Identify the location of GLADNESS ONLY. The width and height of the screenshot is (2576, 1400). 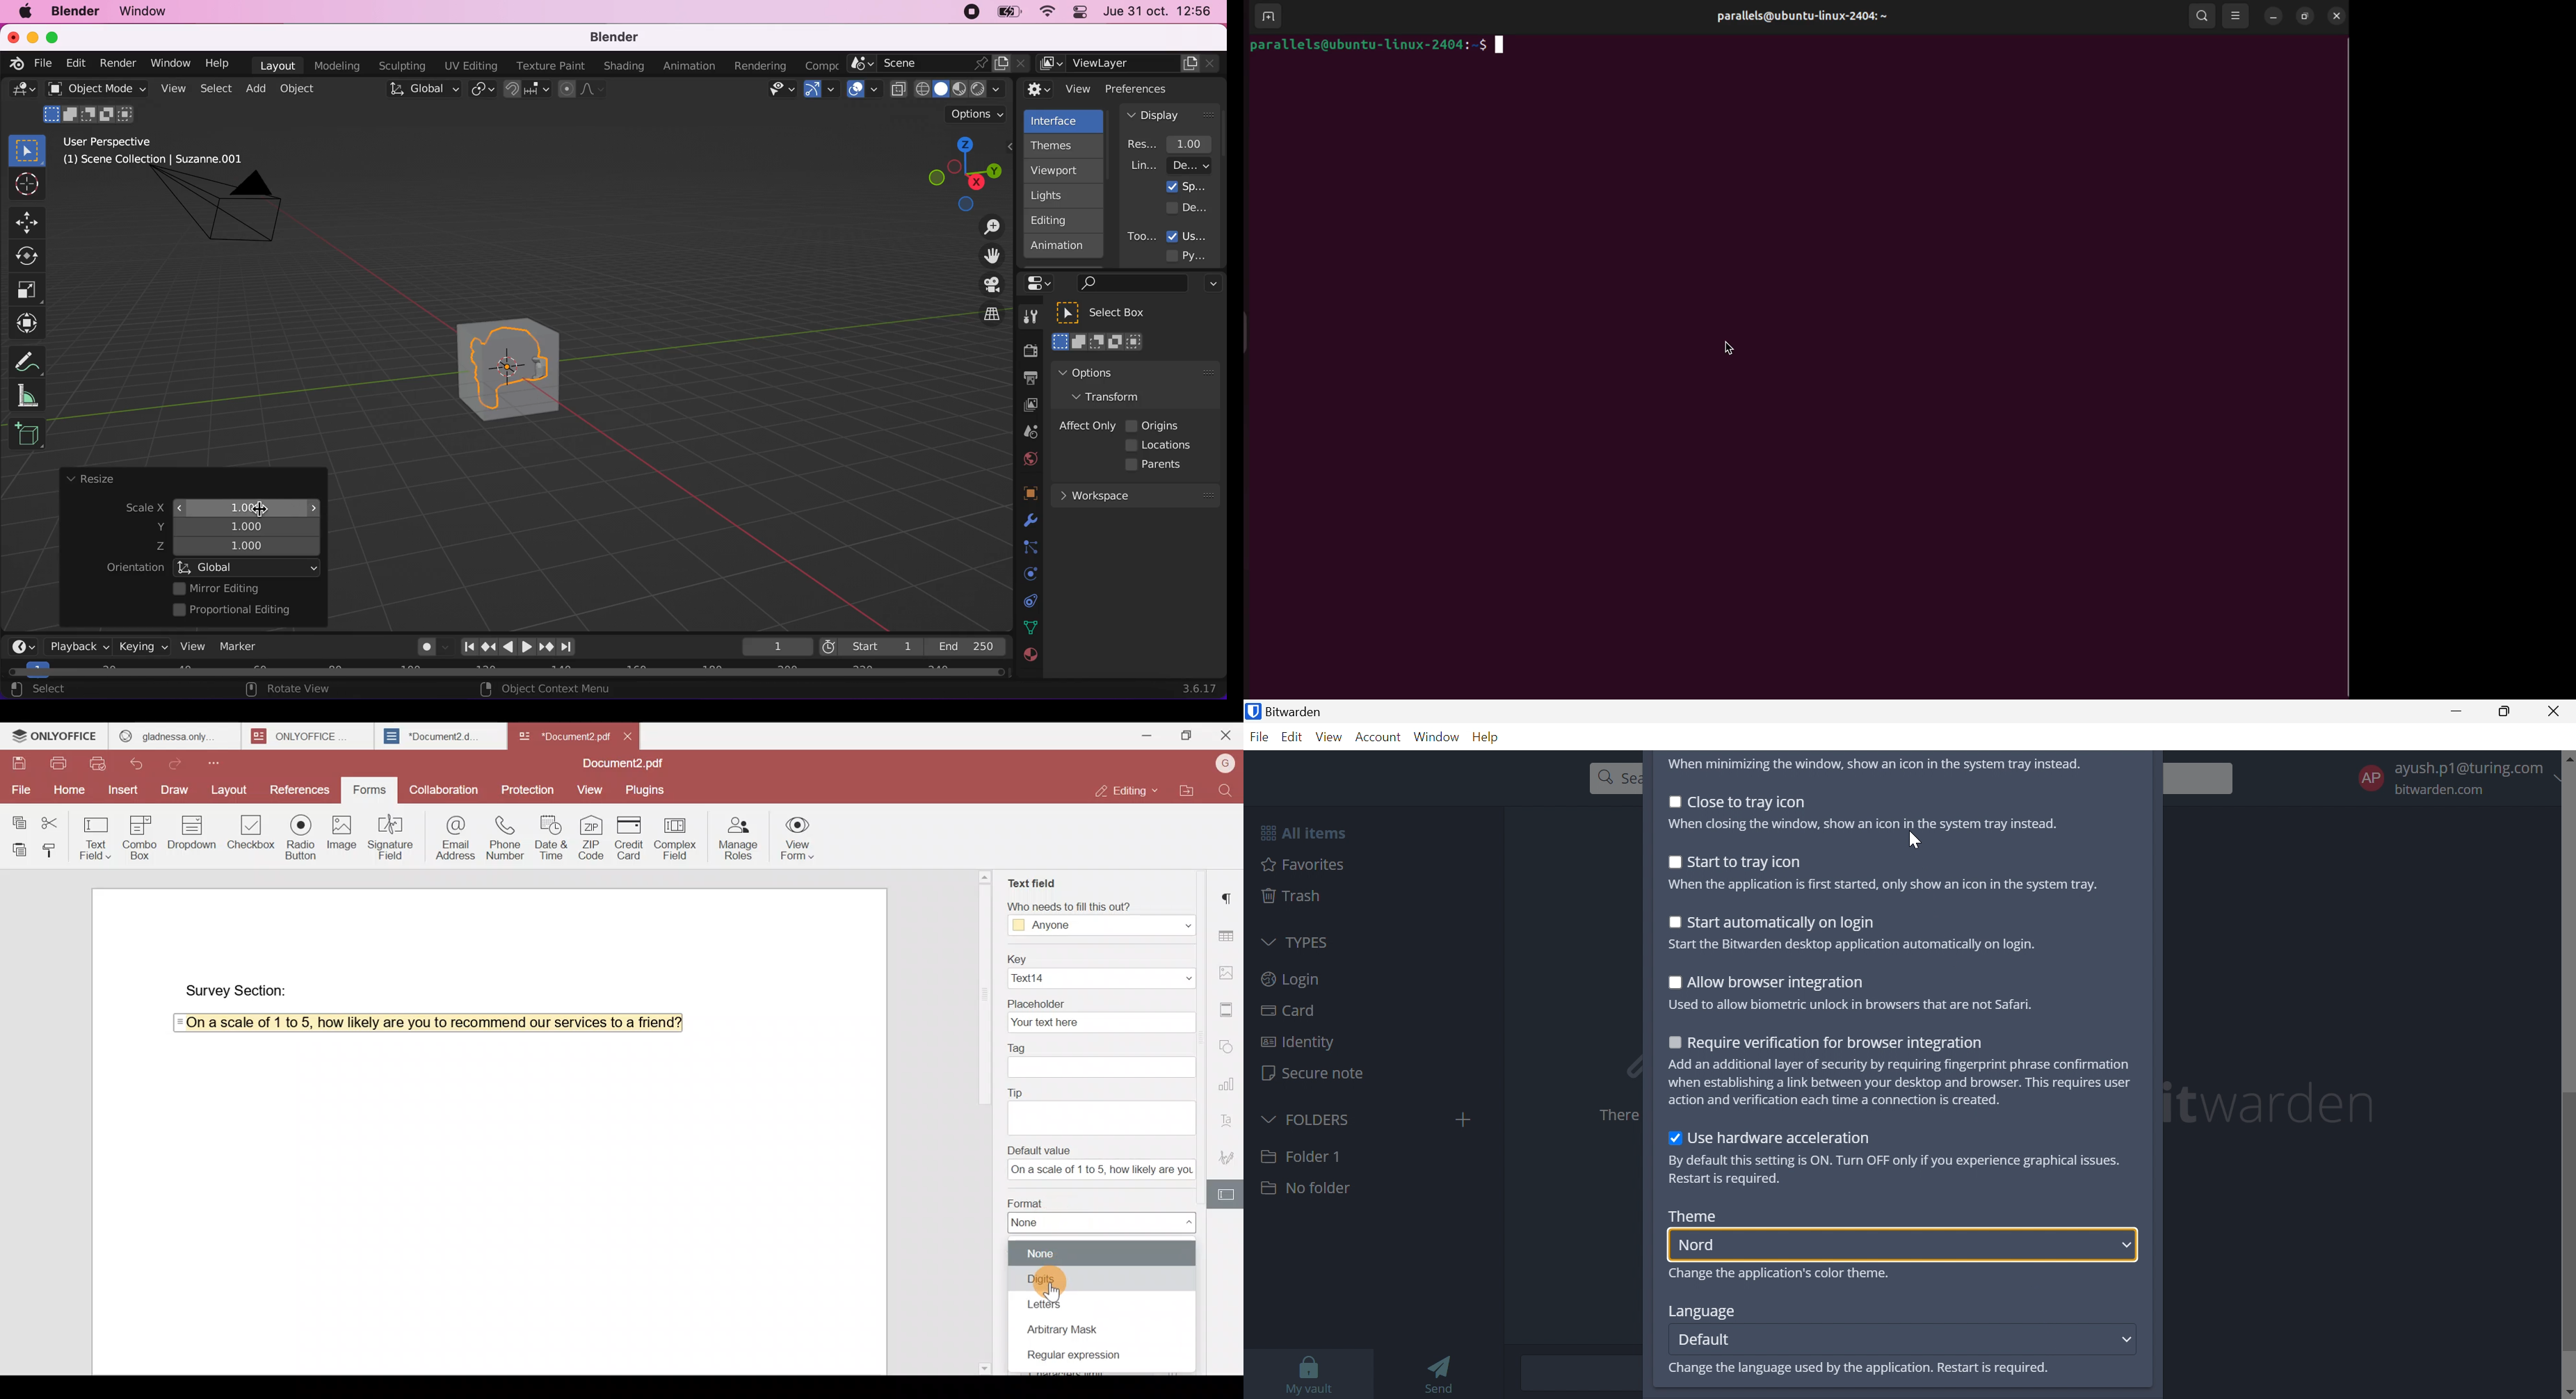
(170, 733).